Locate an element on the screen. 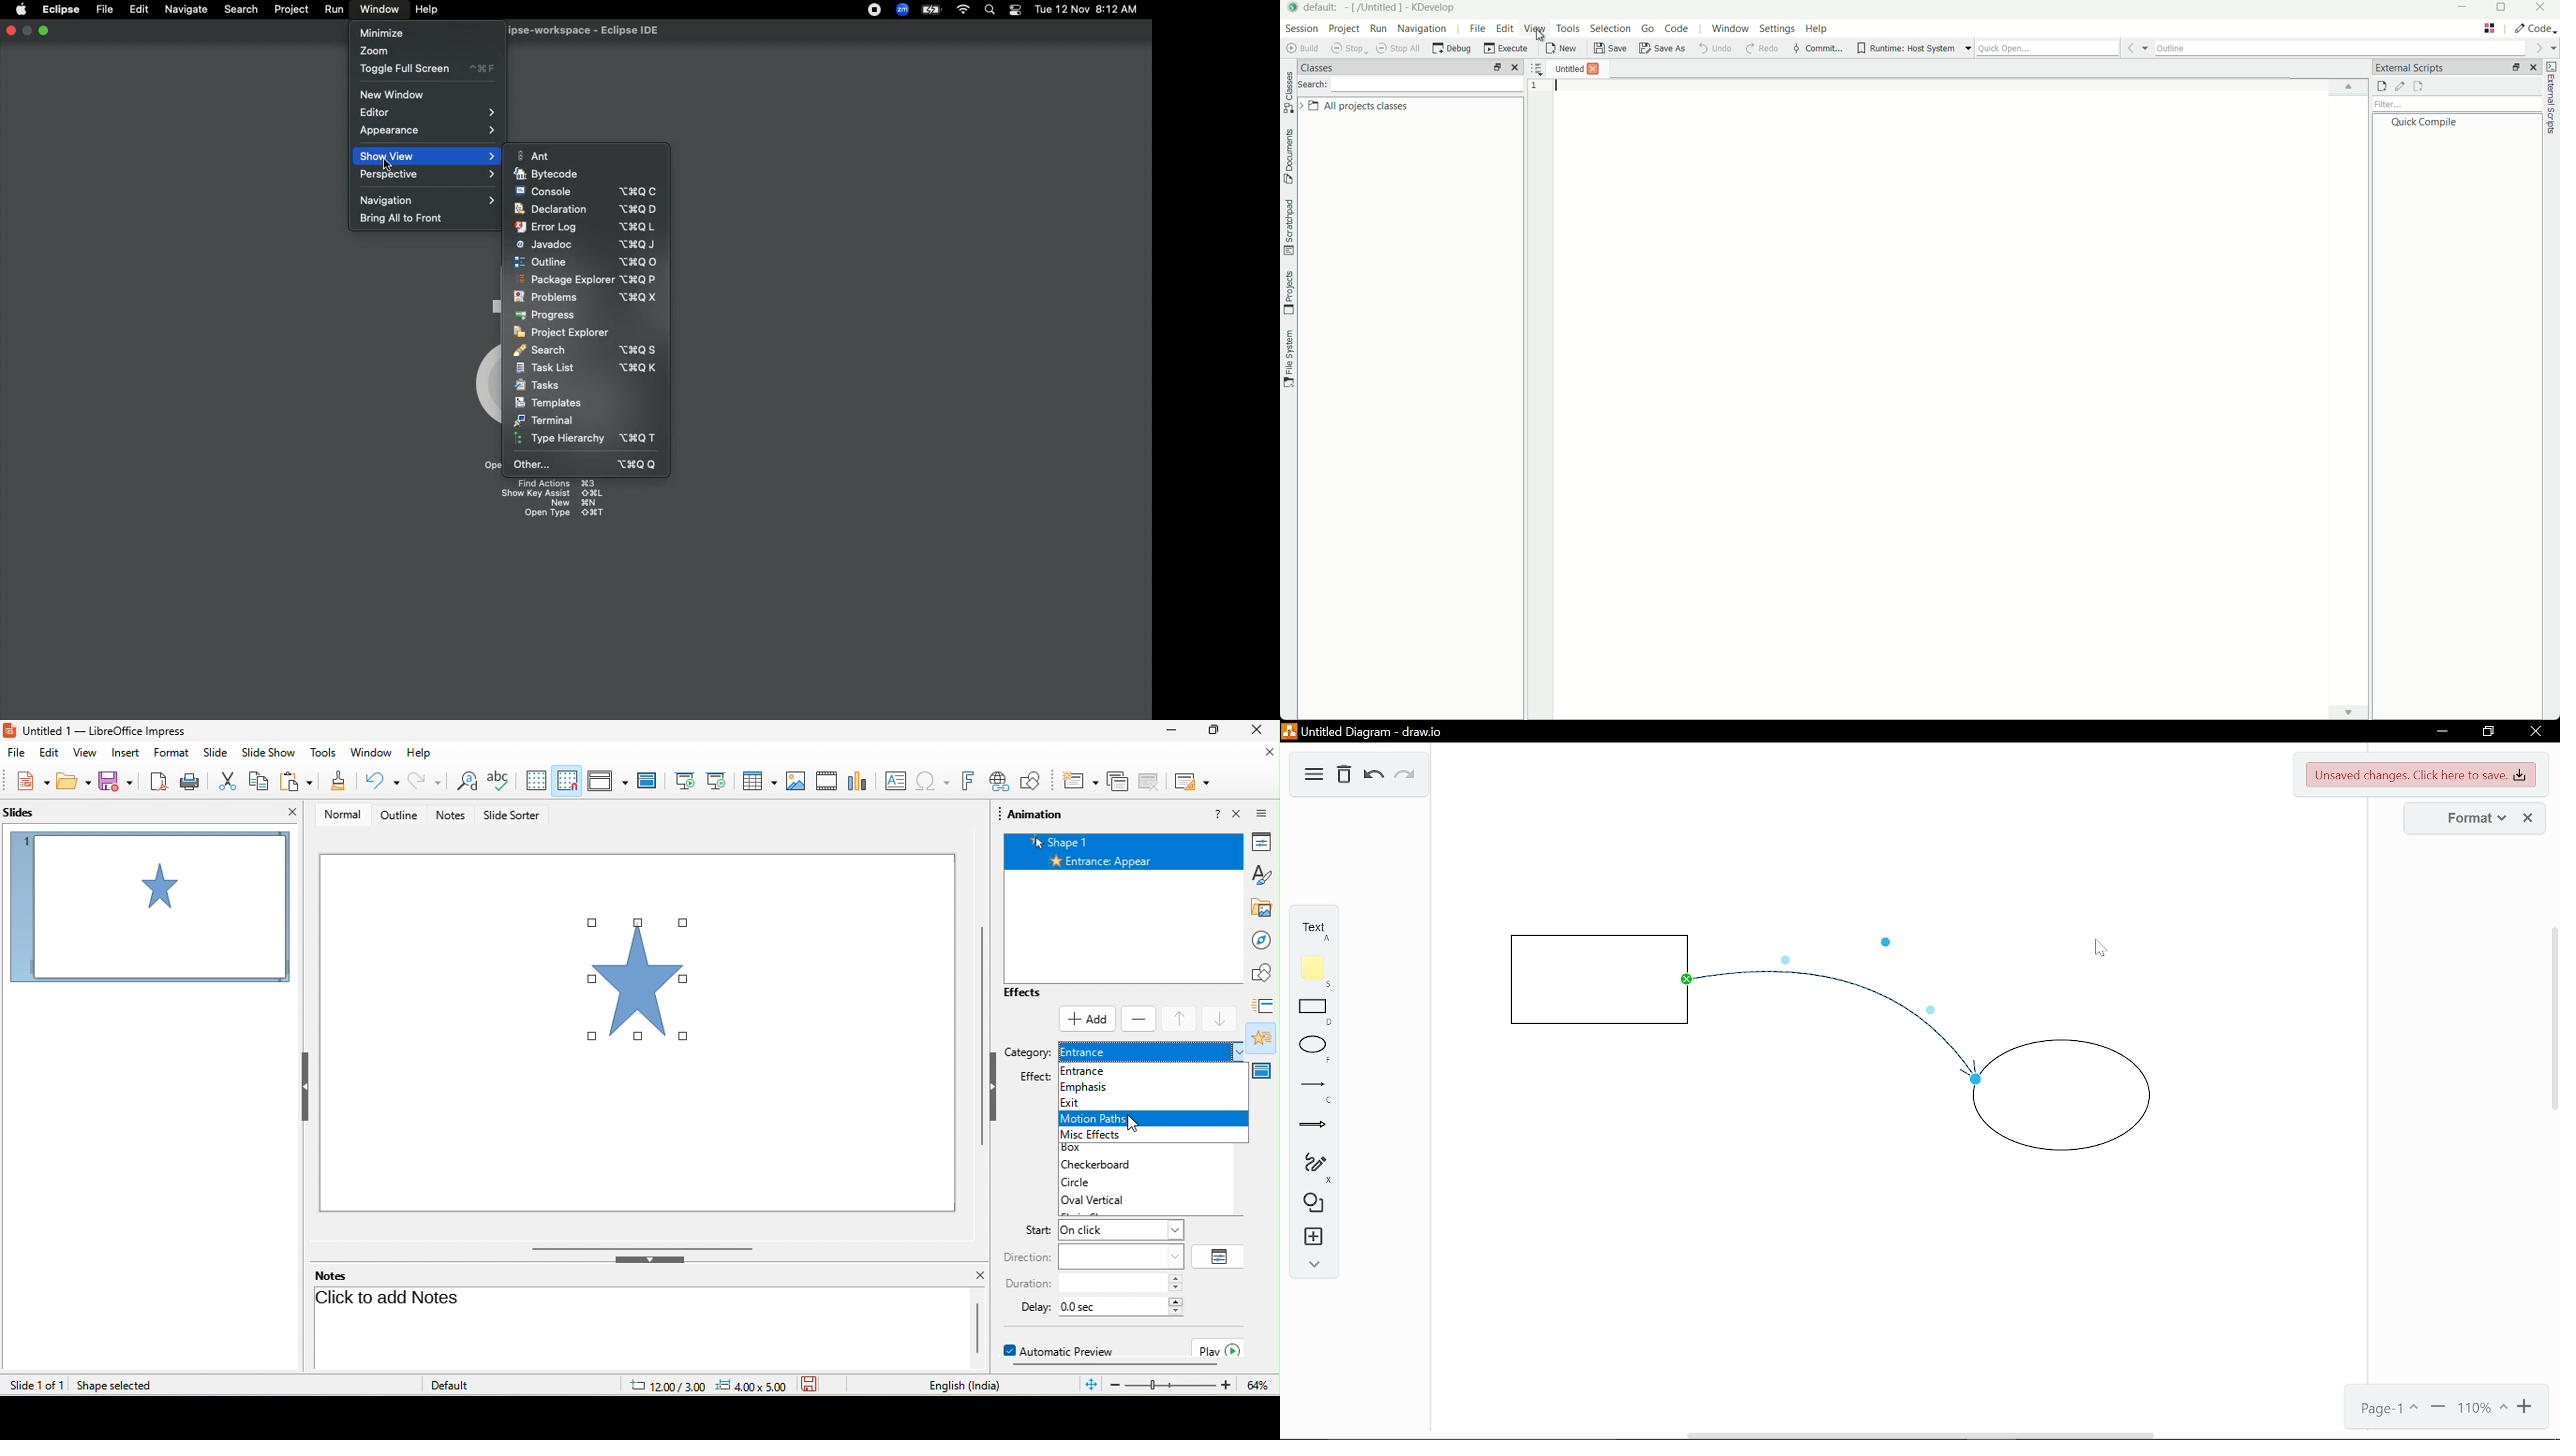  view is located at coordinates (82, 754).